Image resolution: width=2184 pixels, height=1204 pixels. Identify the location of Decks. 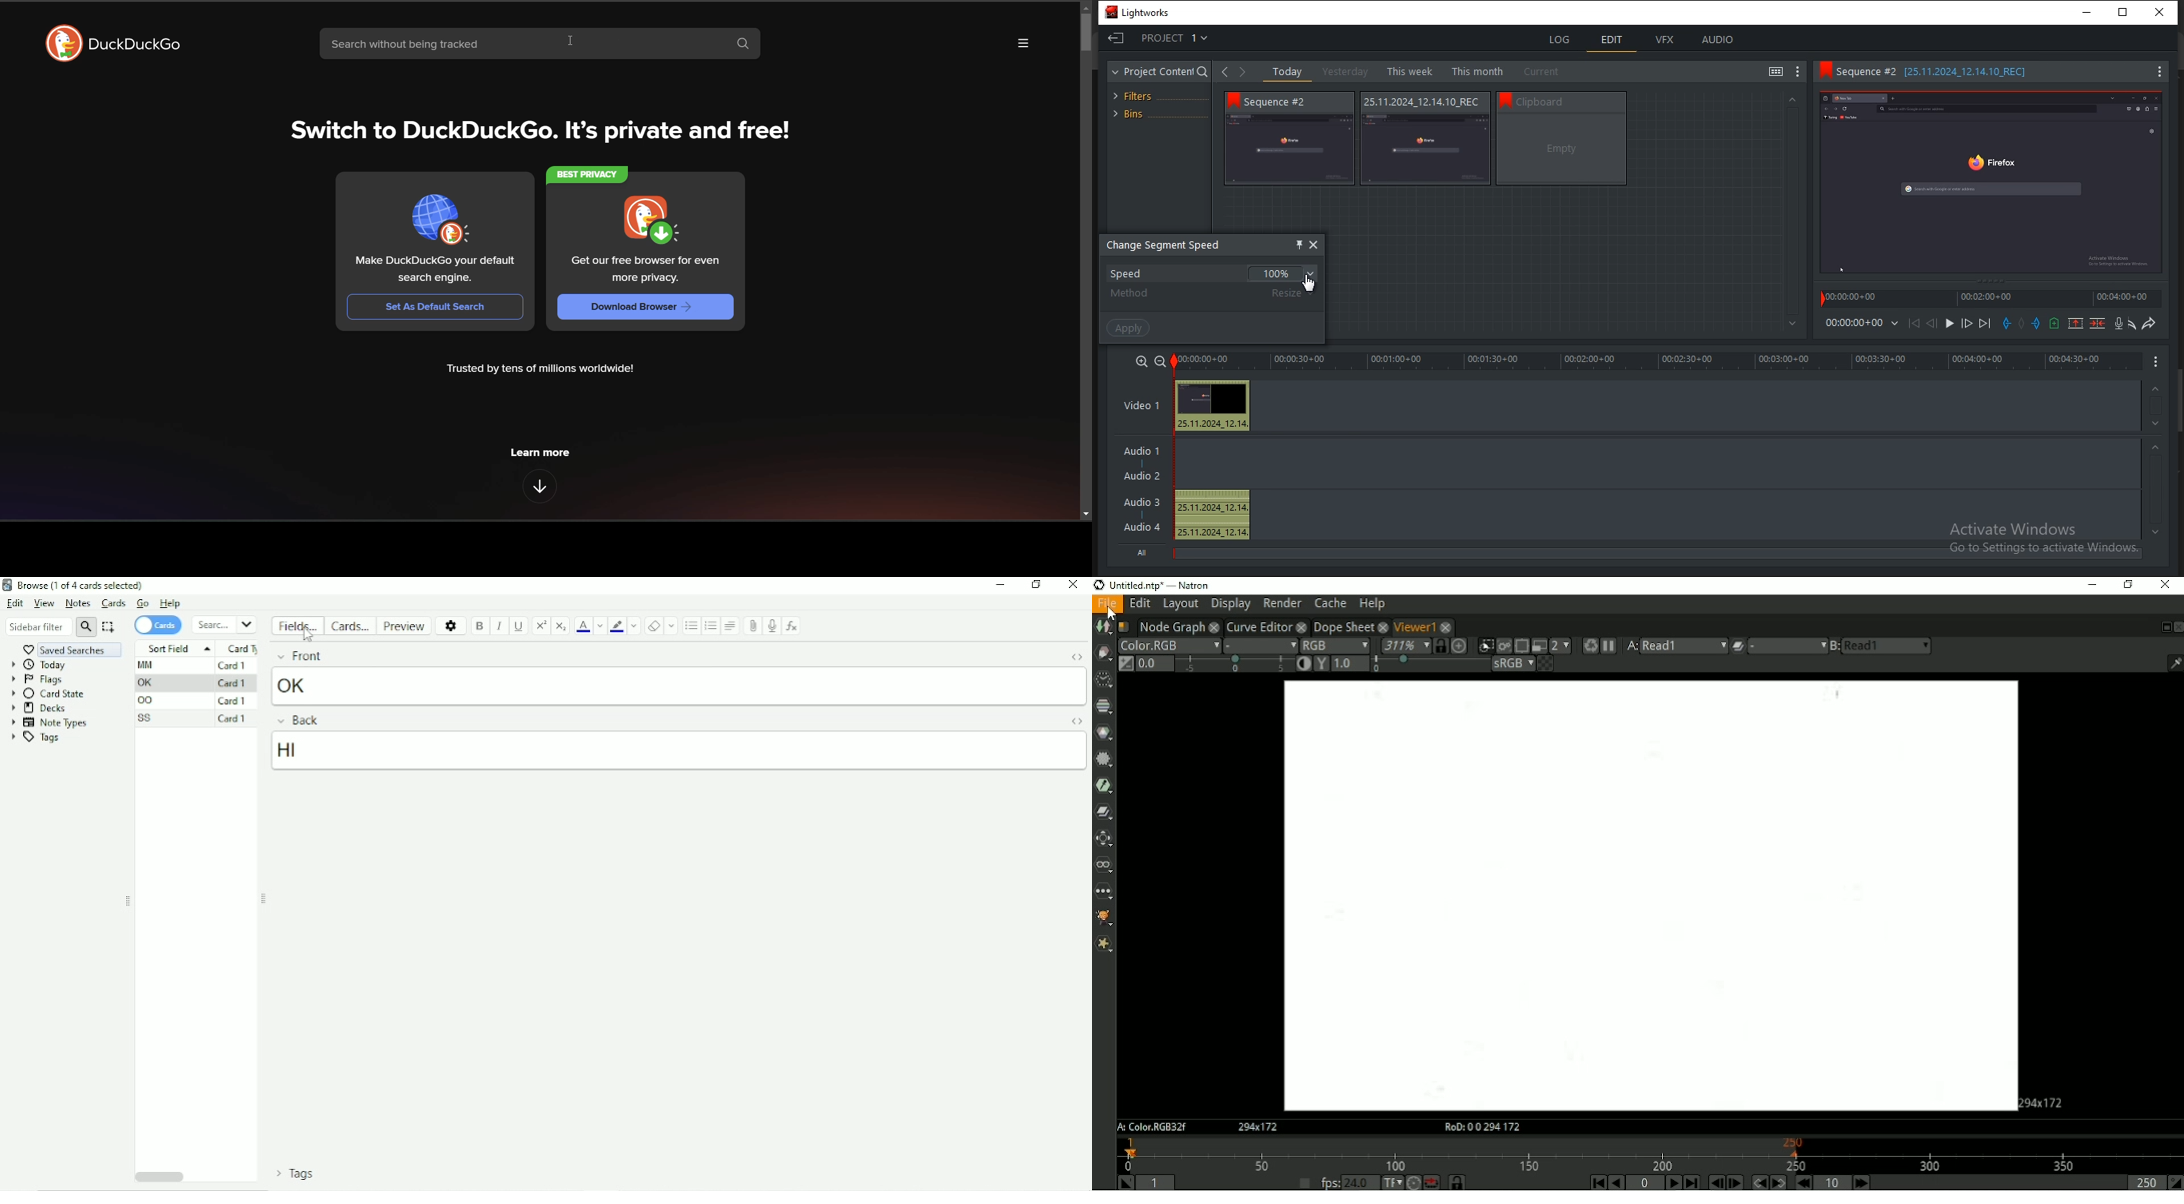
(39, 708).